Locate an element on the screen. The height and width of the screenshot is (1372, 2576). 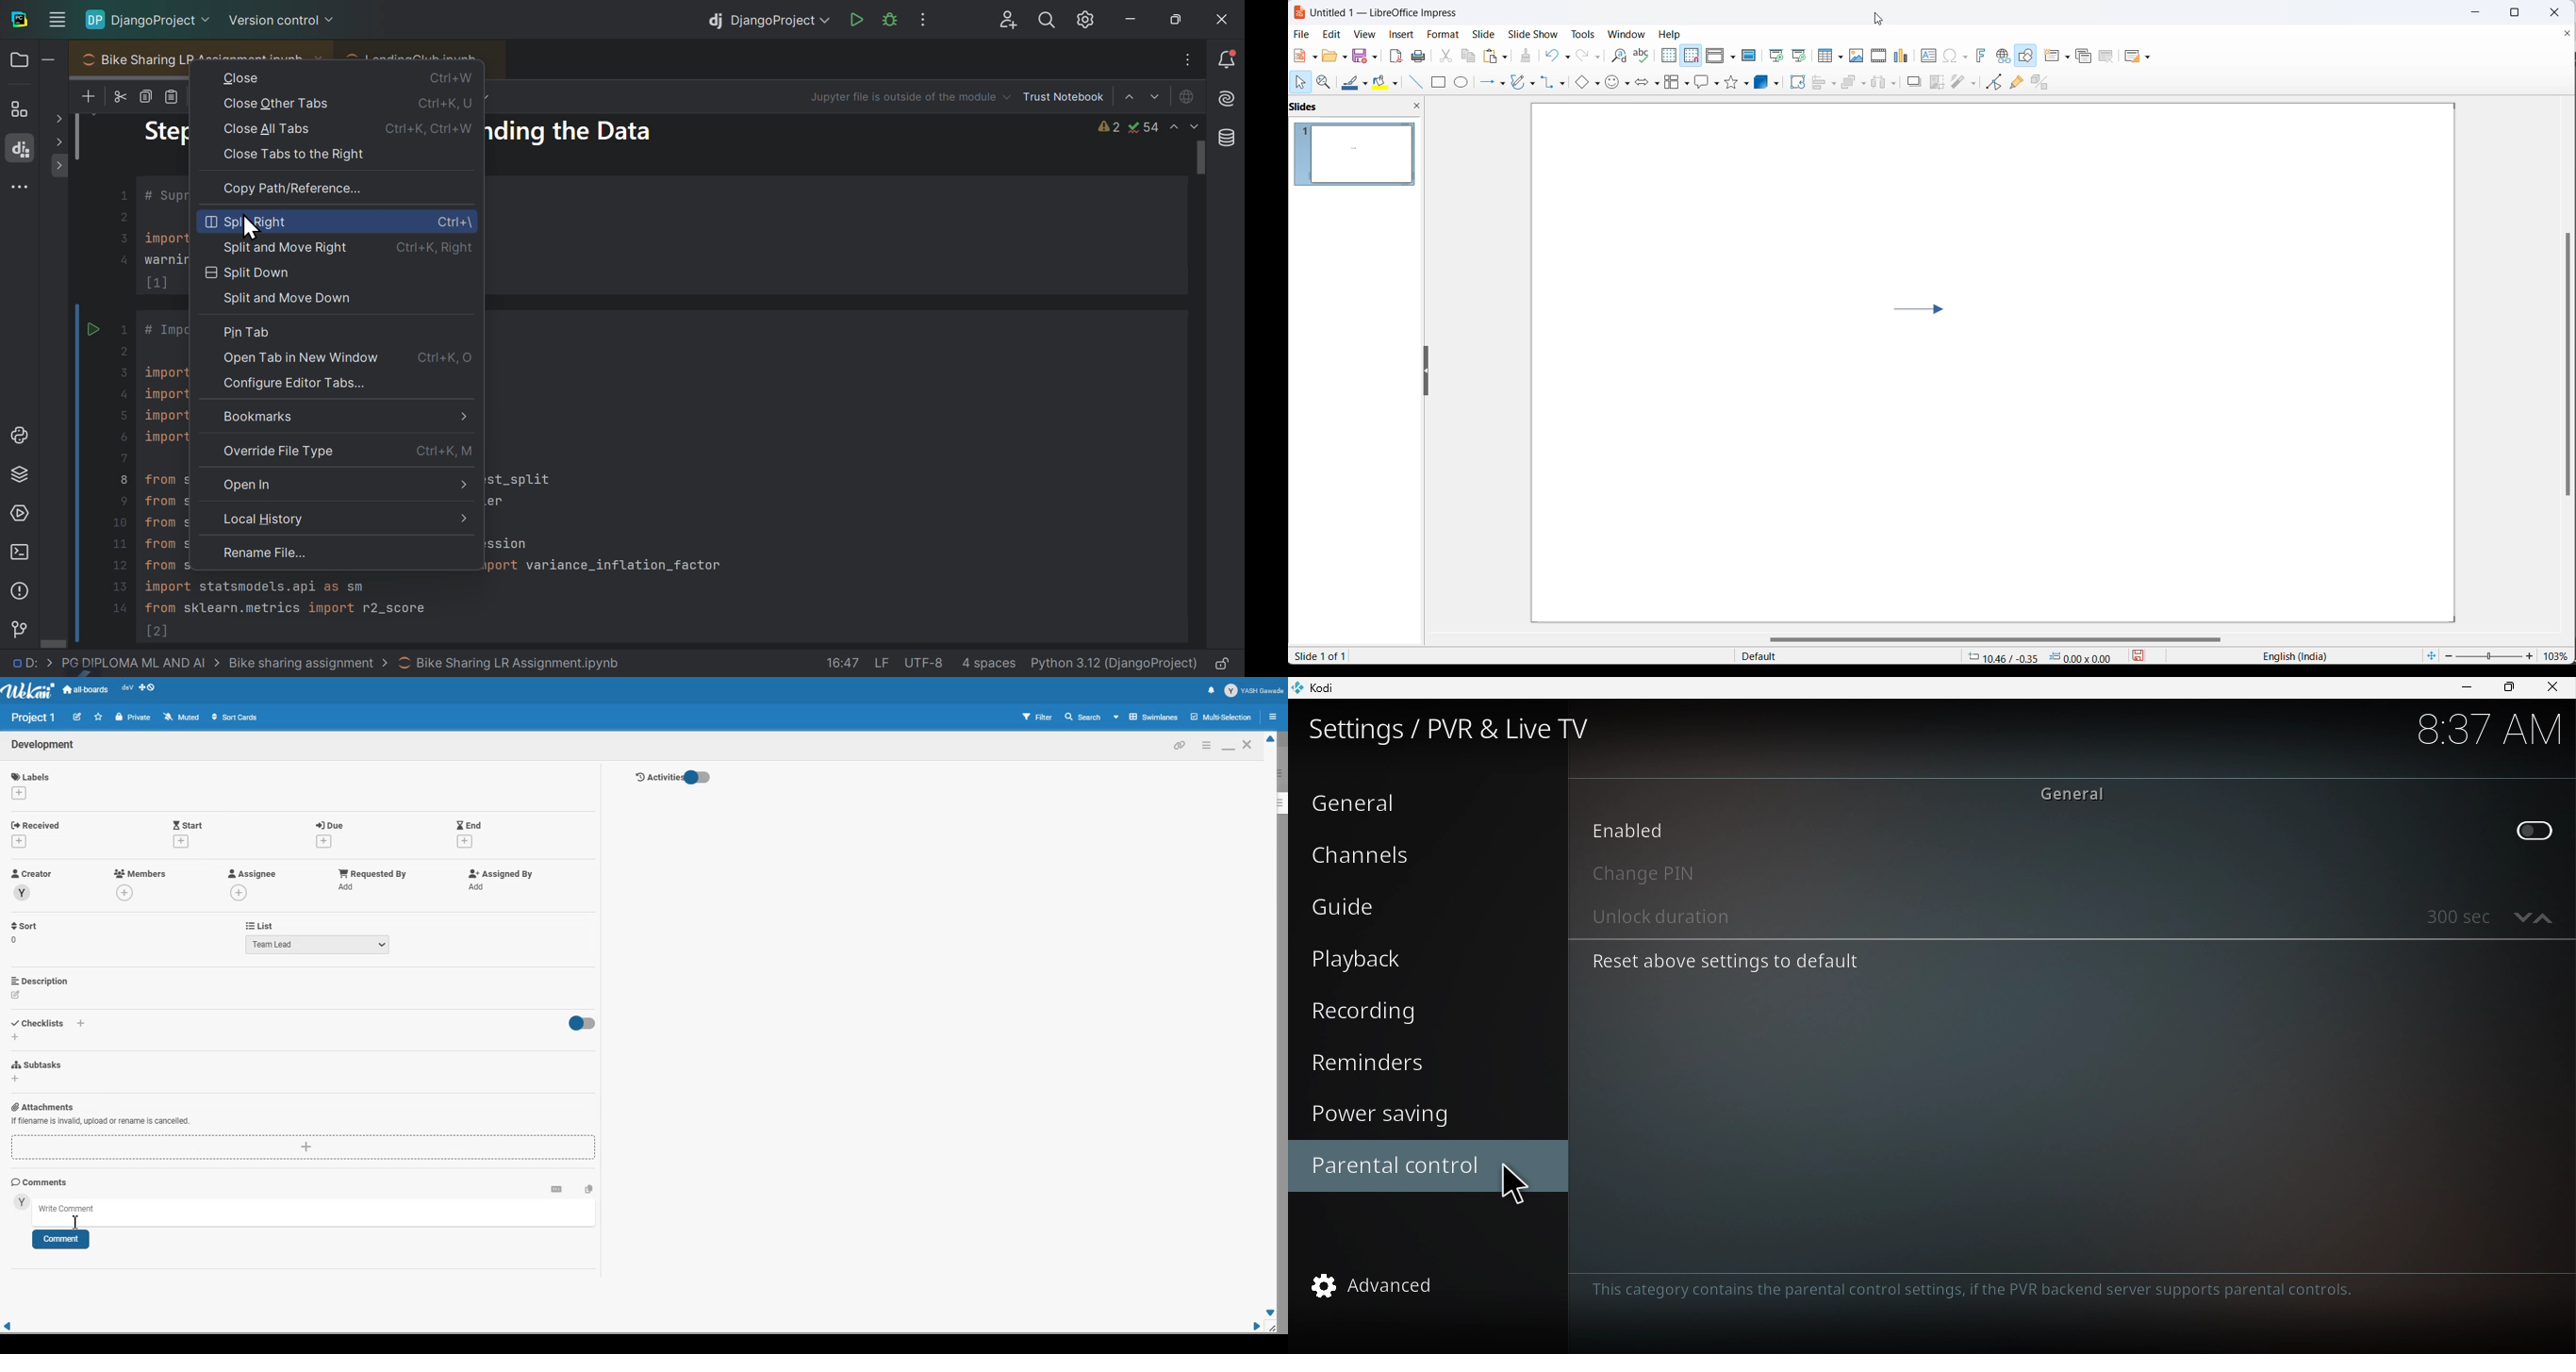
General is located at coordinates (1361, 803).